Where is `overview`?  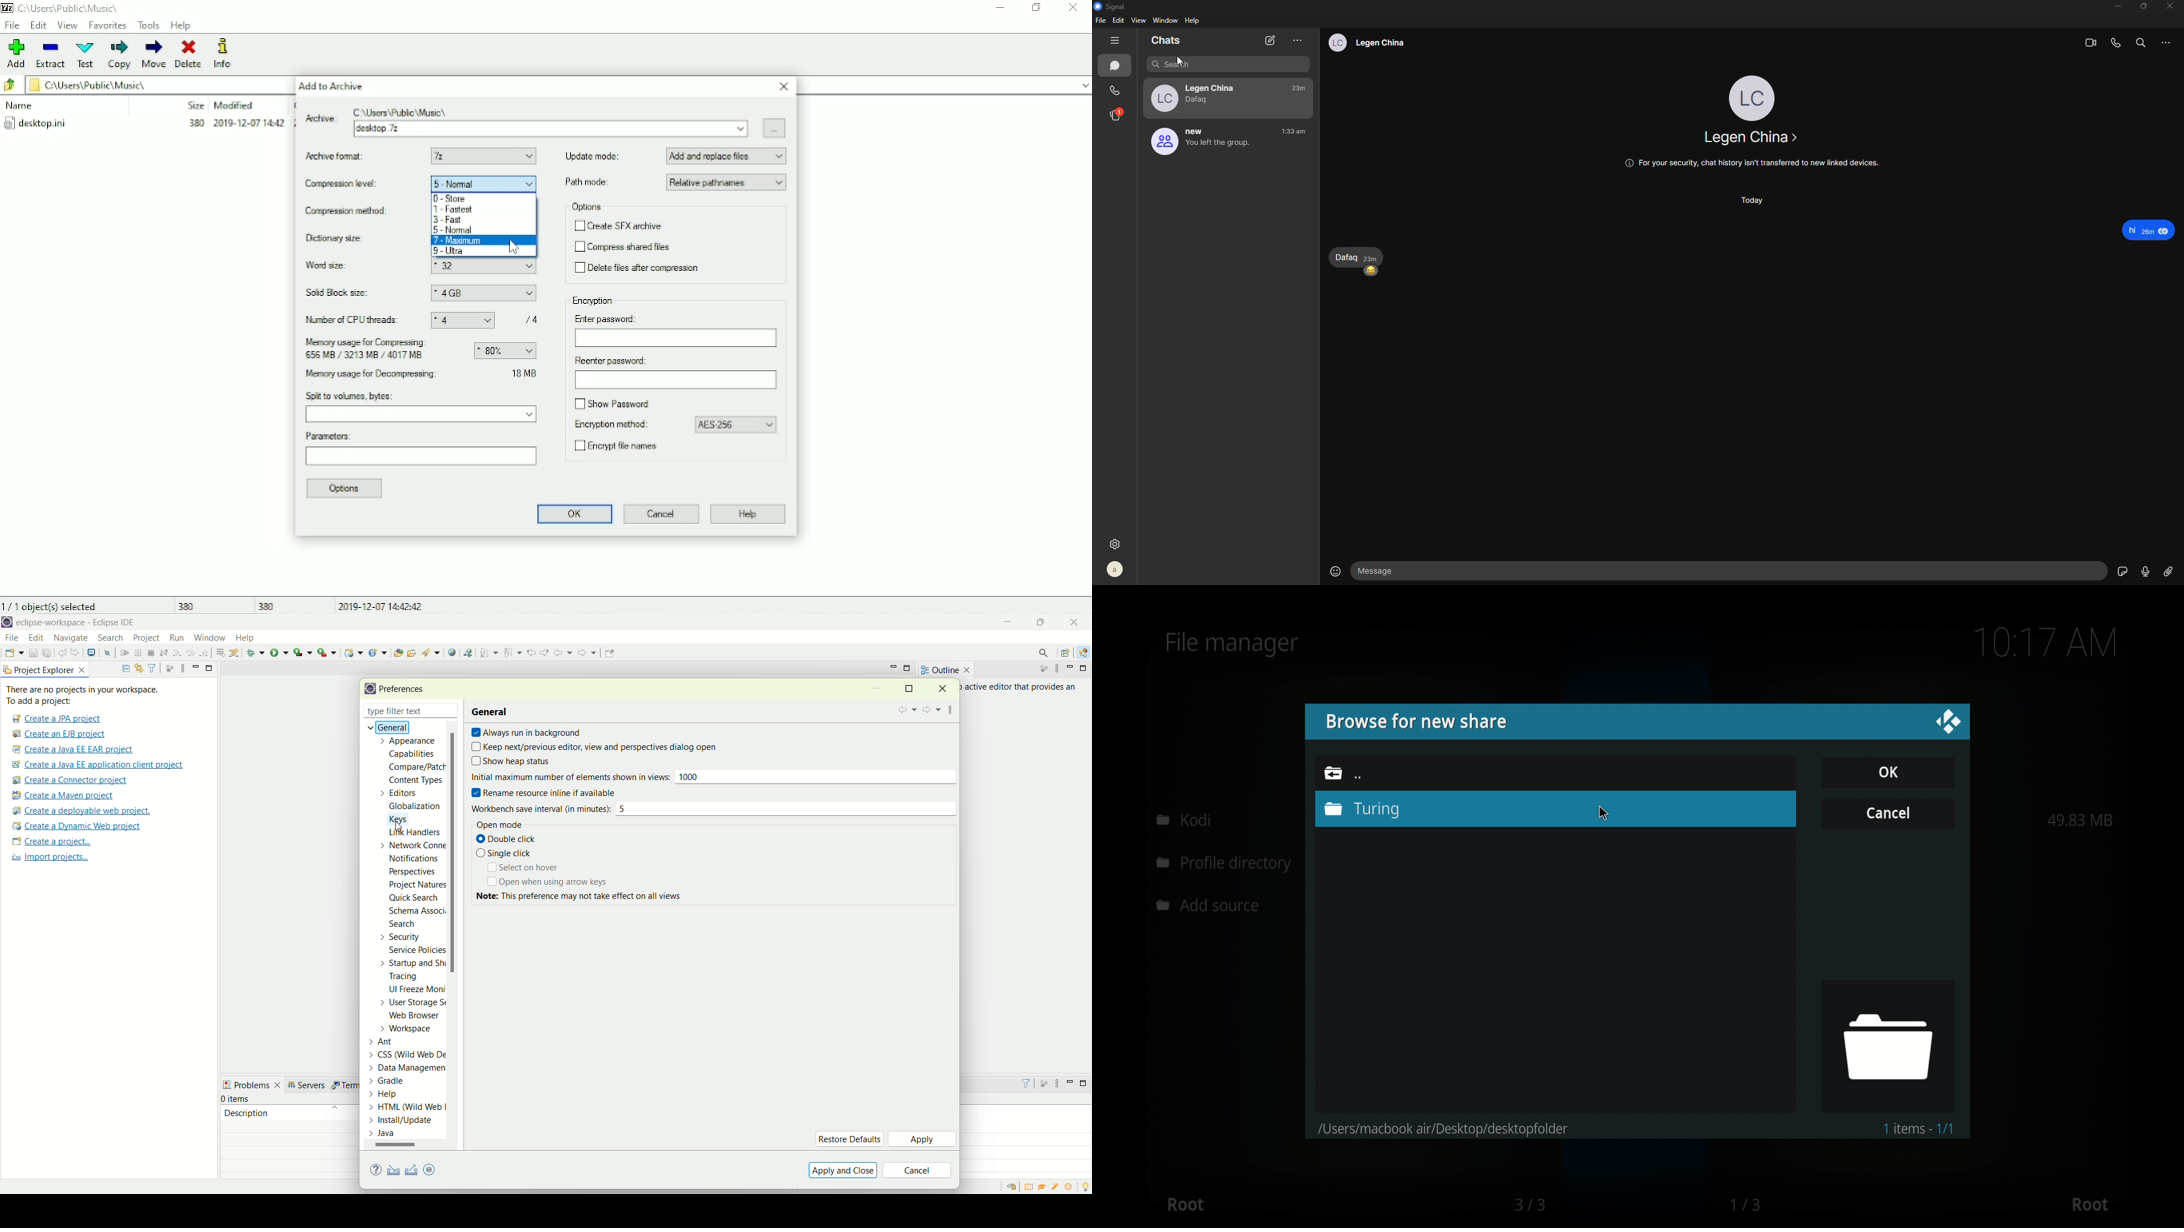
overview is located at coordinates (1031, 1187).